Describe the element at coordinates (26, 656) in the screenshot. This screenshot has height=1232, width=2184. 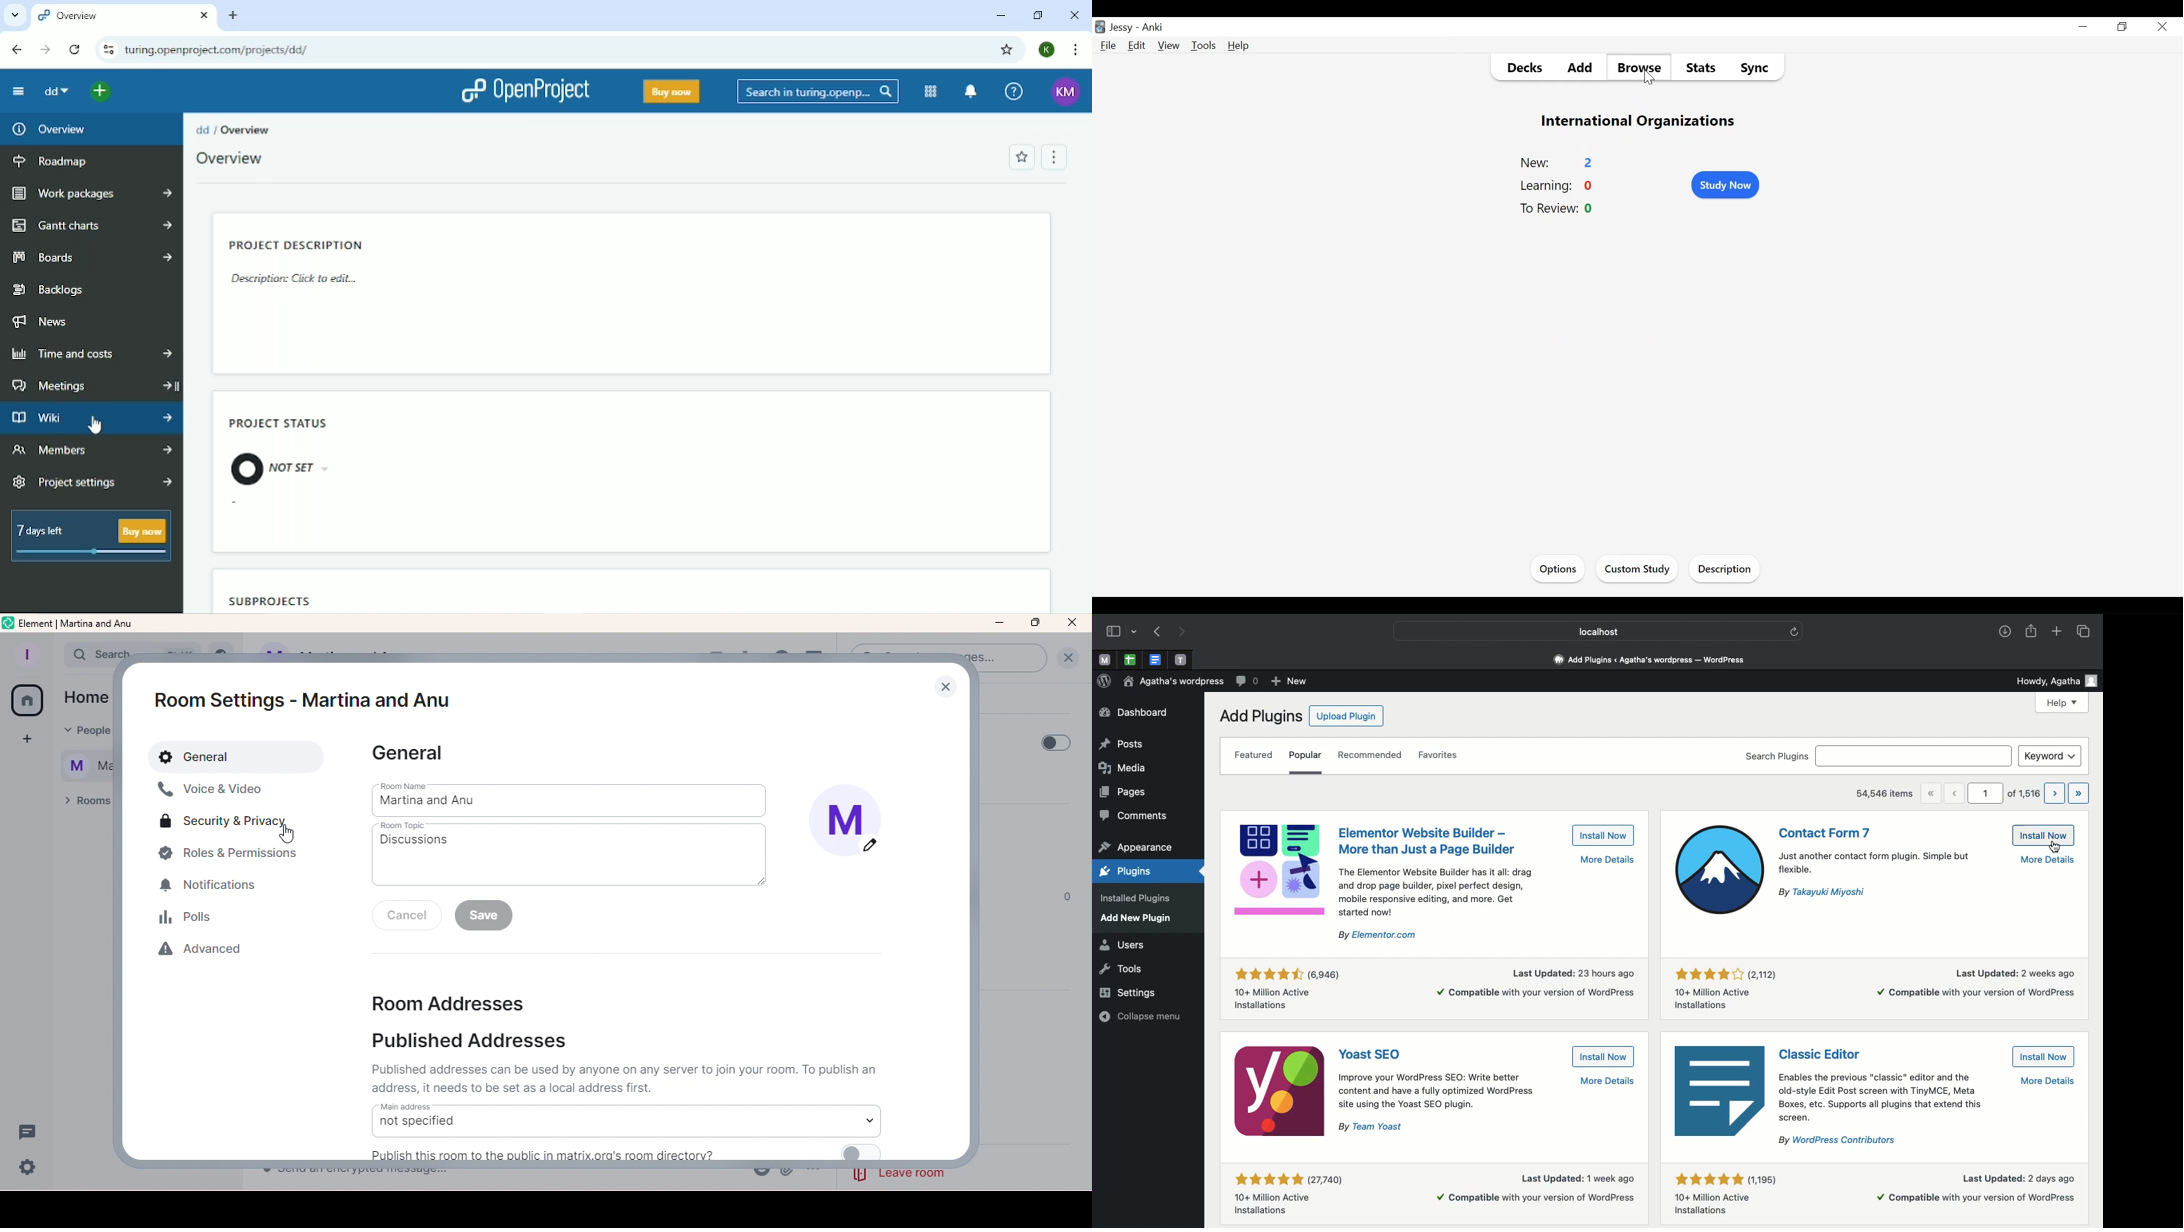
I see `Profile` at that location.